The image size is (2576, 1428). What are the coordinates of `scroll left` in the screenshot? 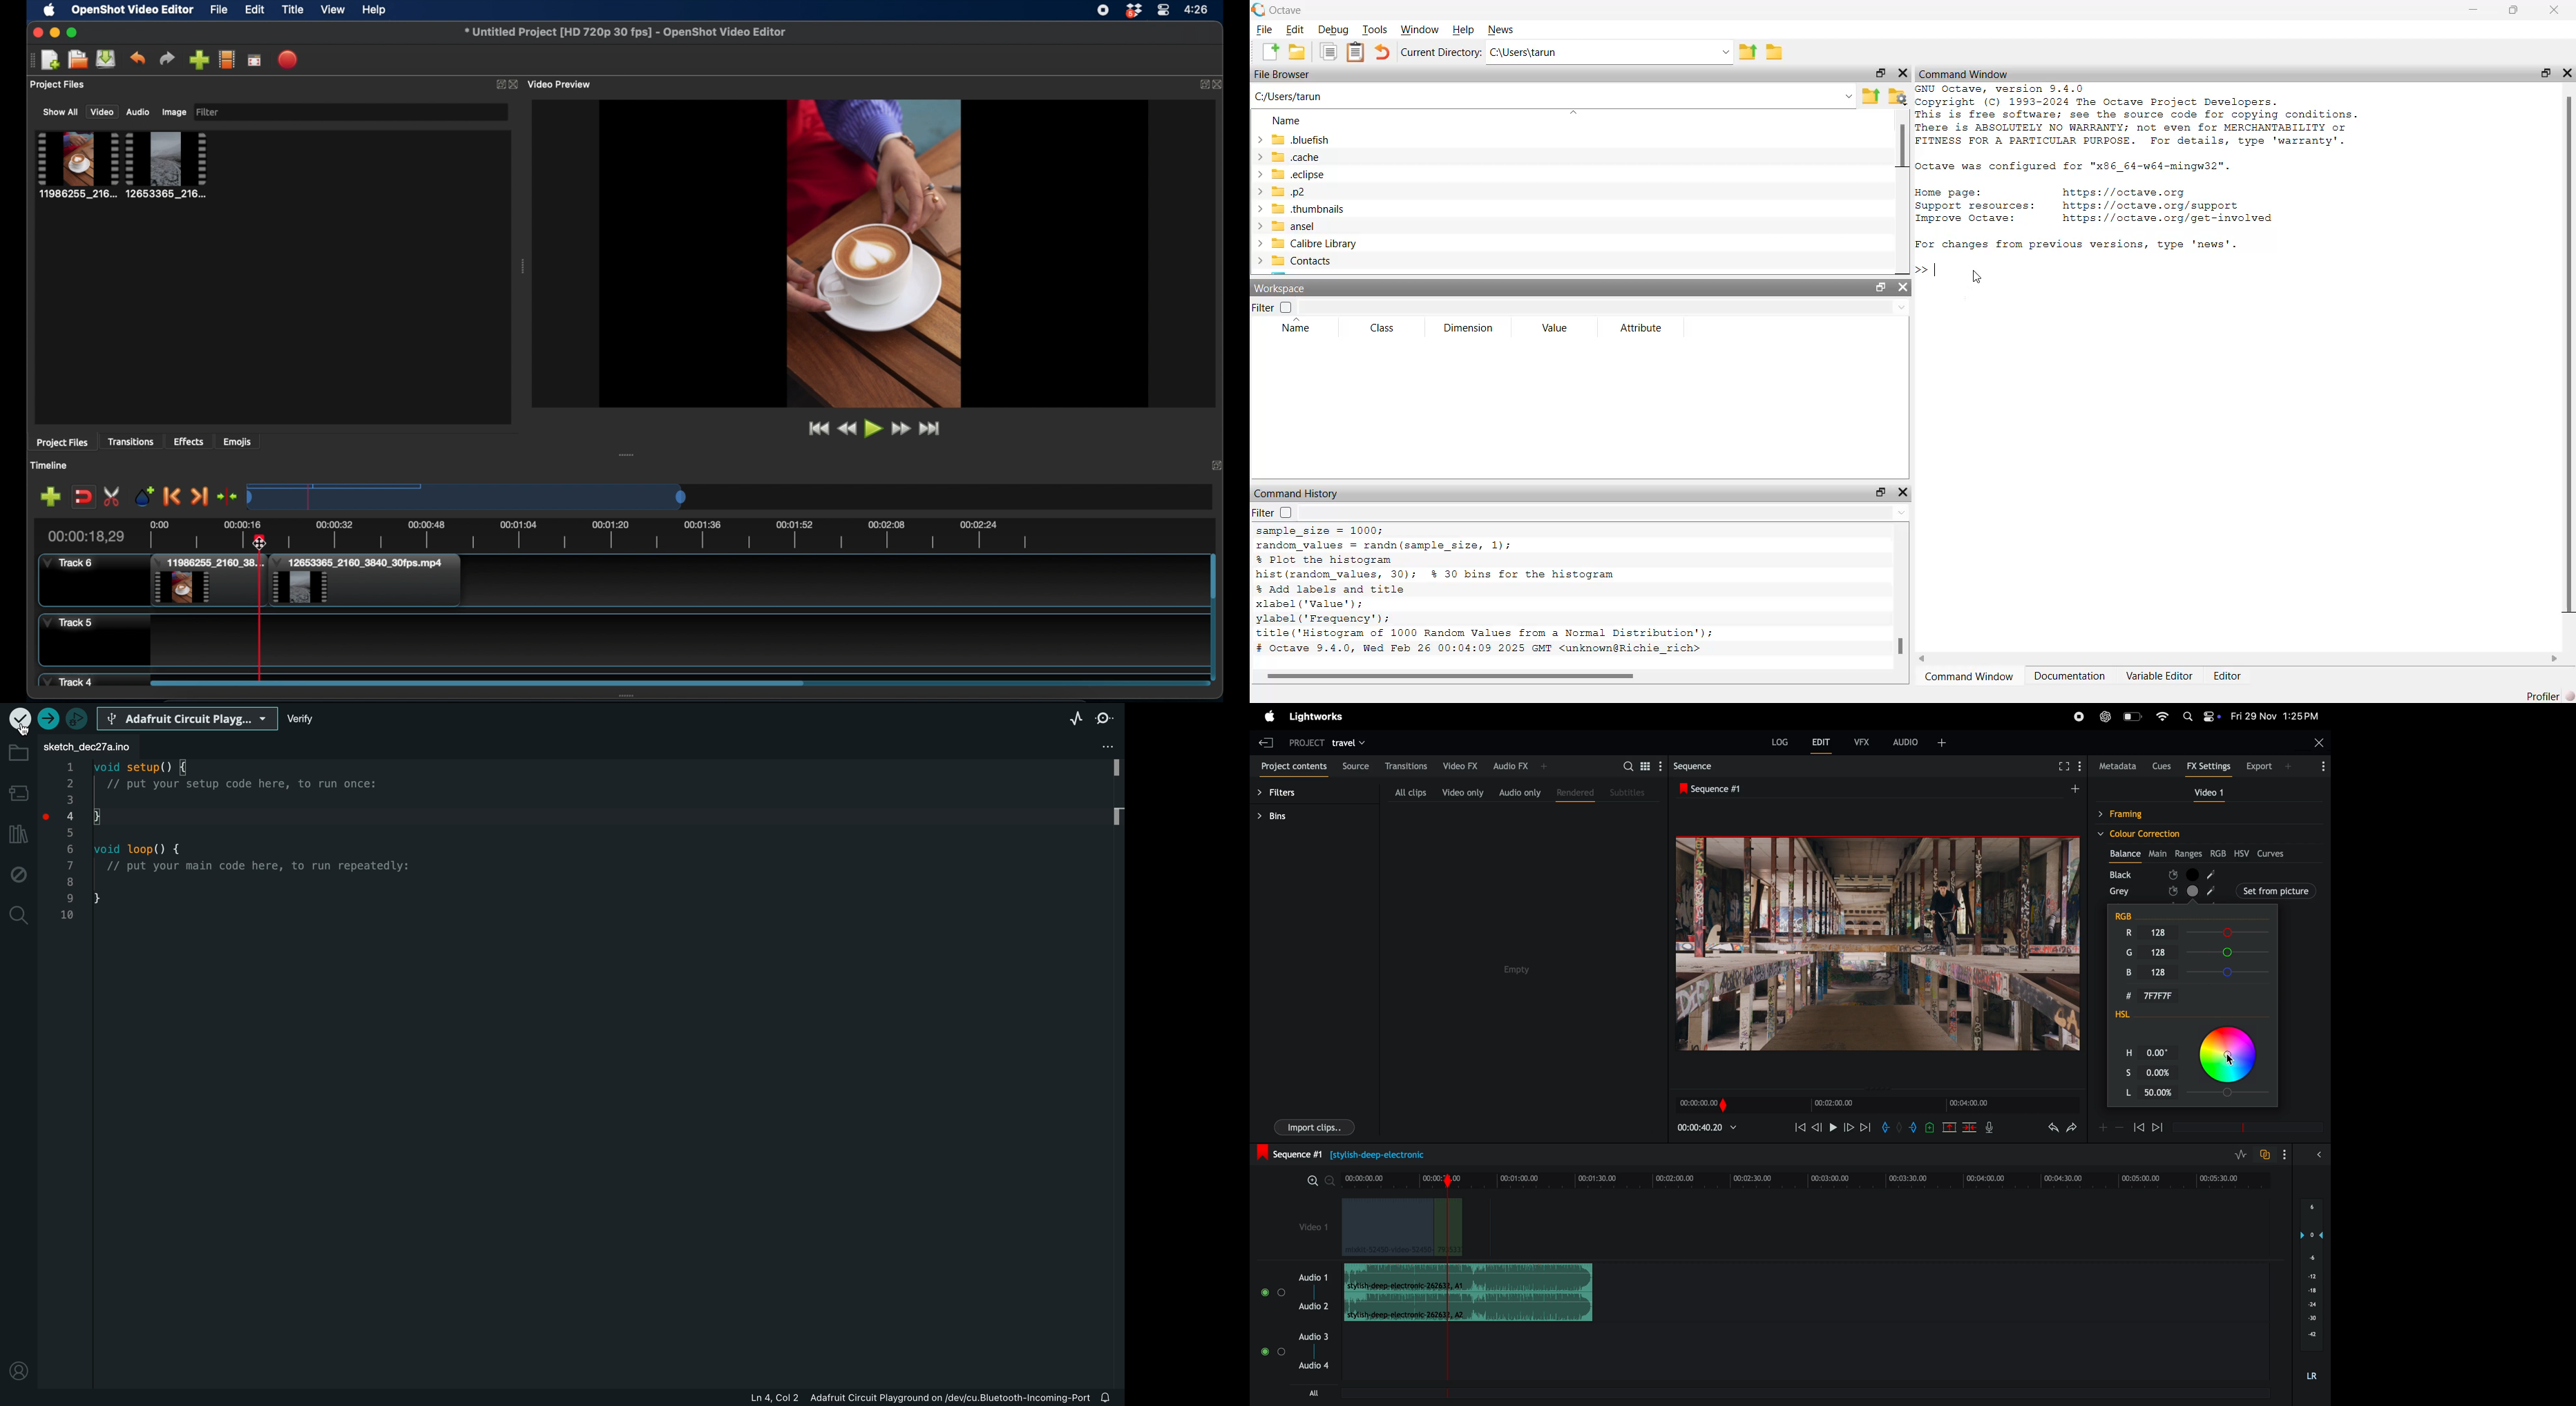 It's located at (1924, 658).